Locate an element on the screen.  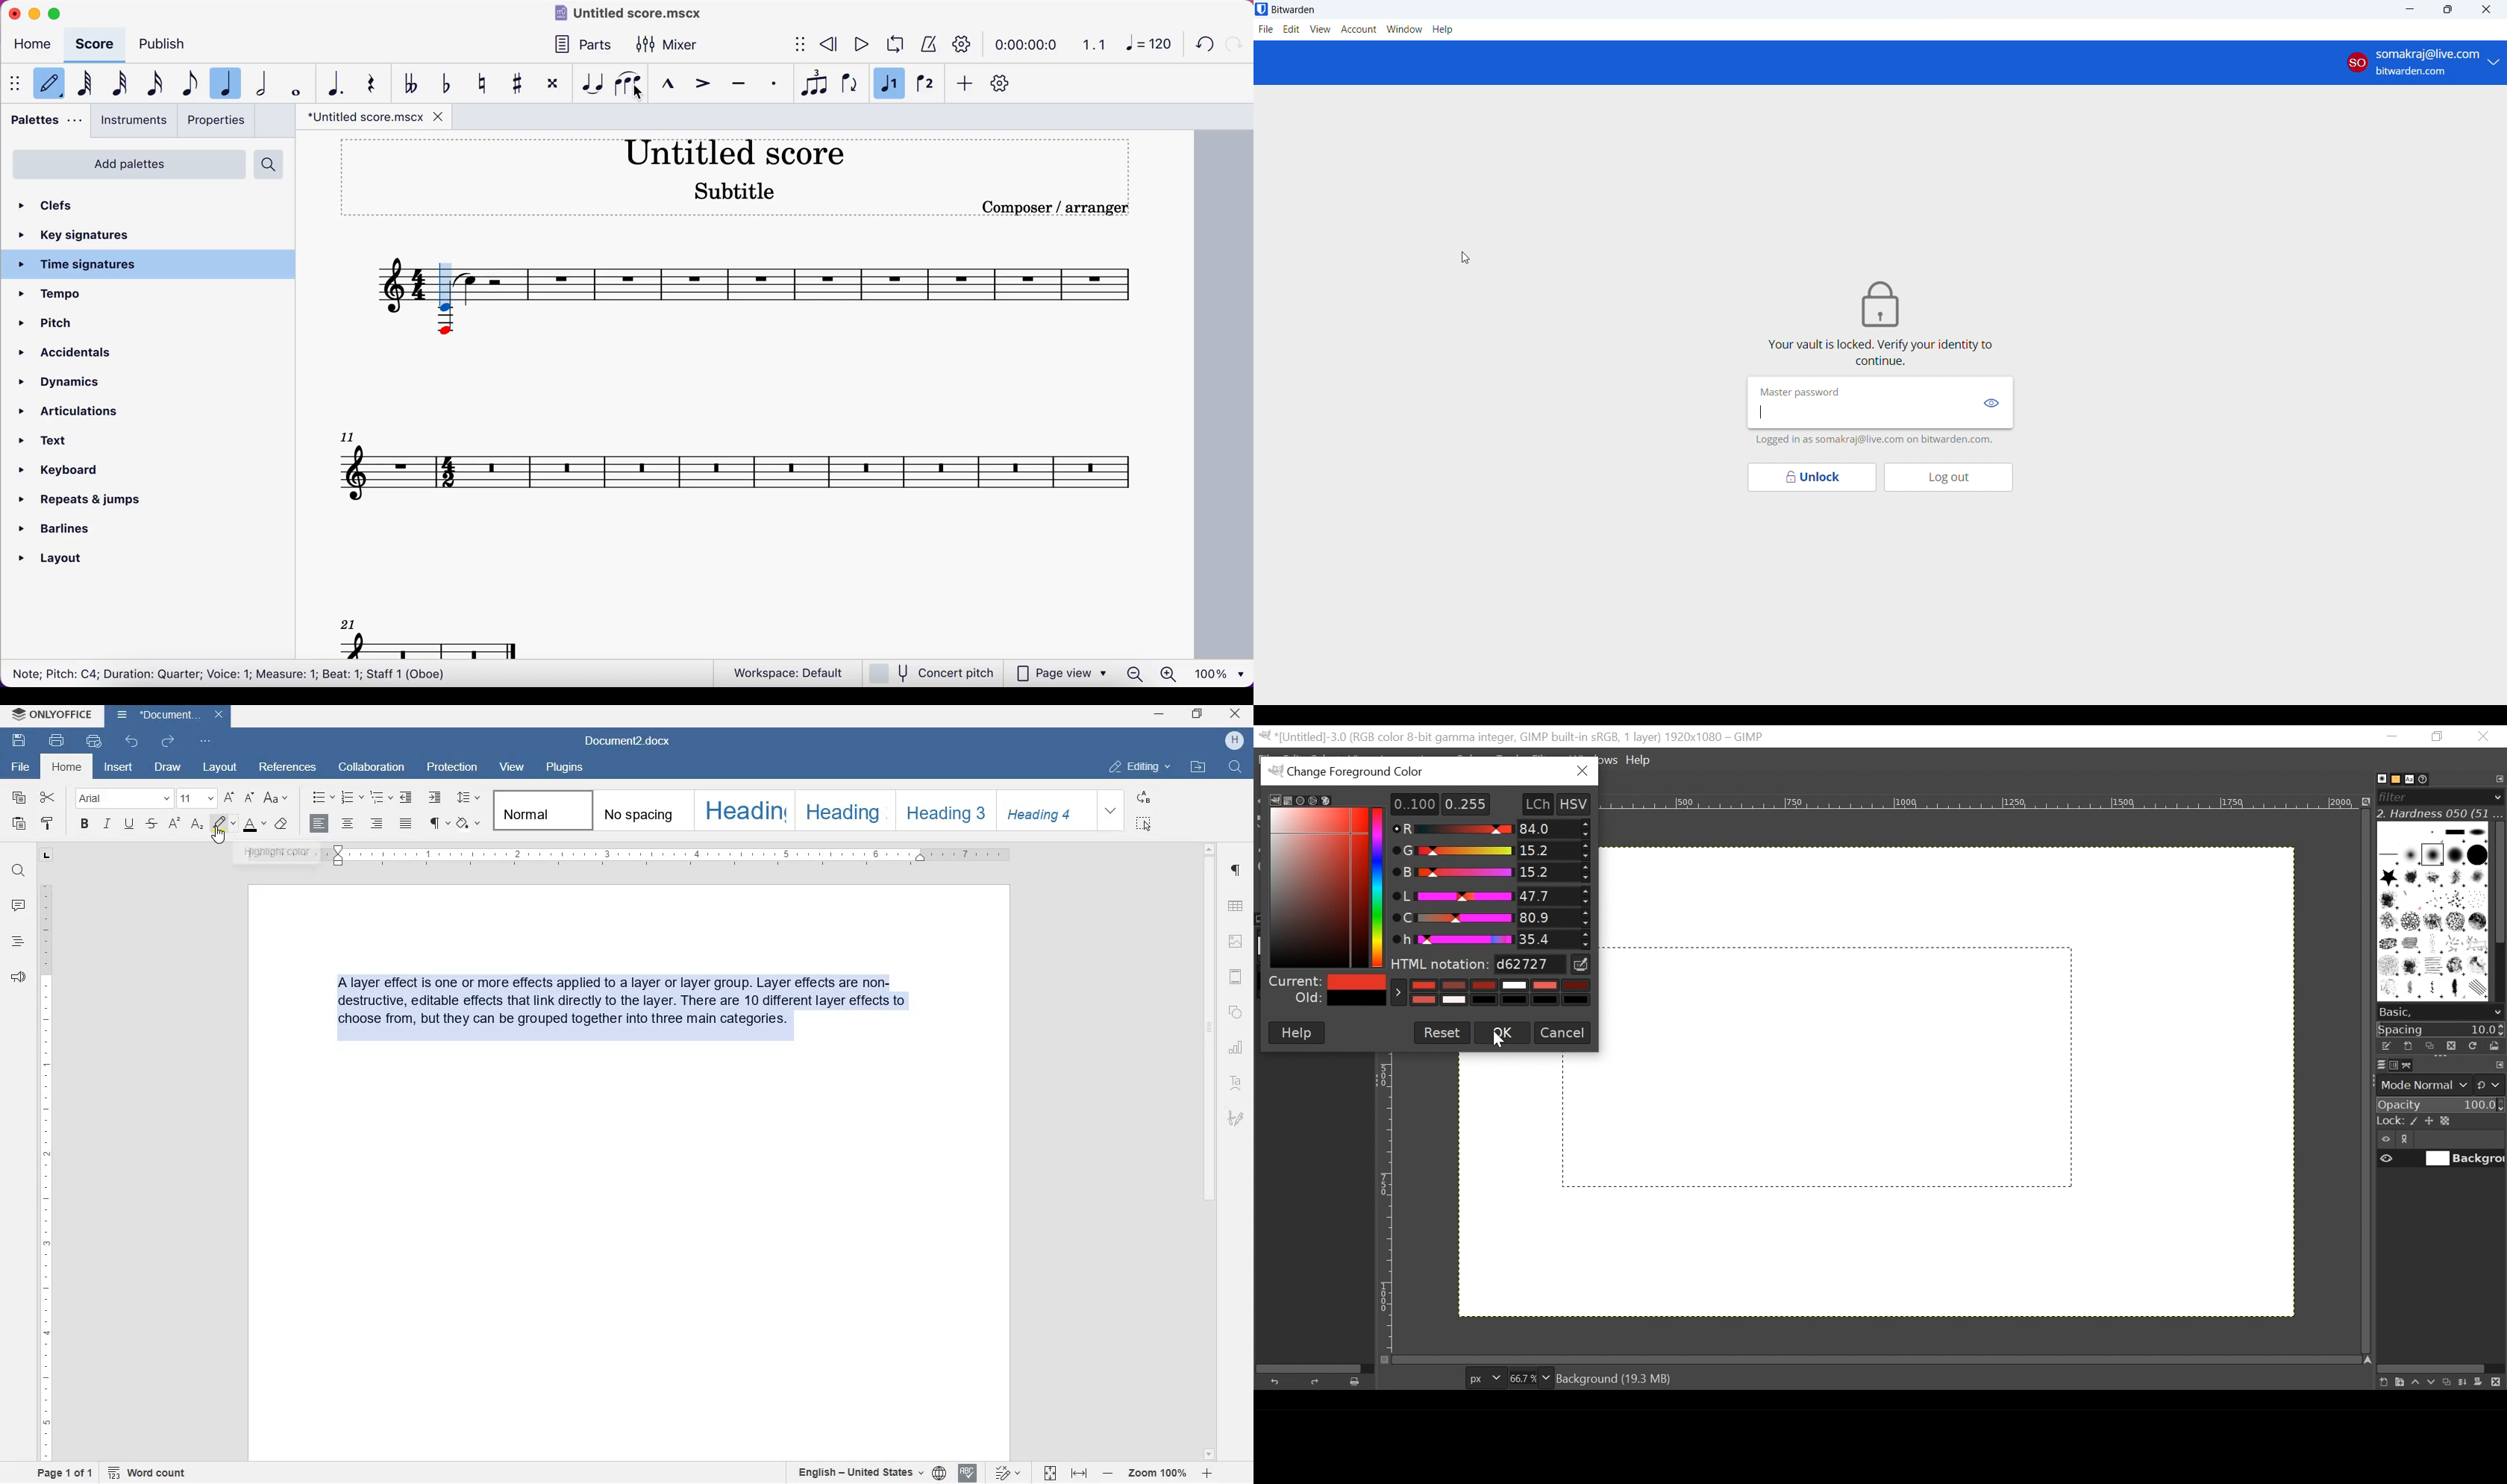
articulations is located at coordinates (90, 413).